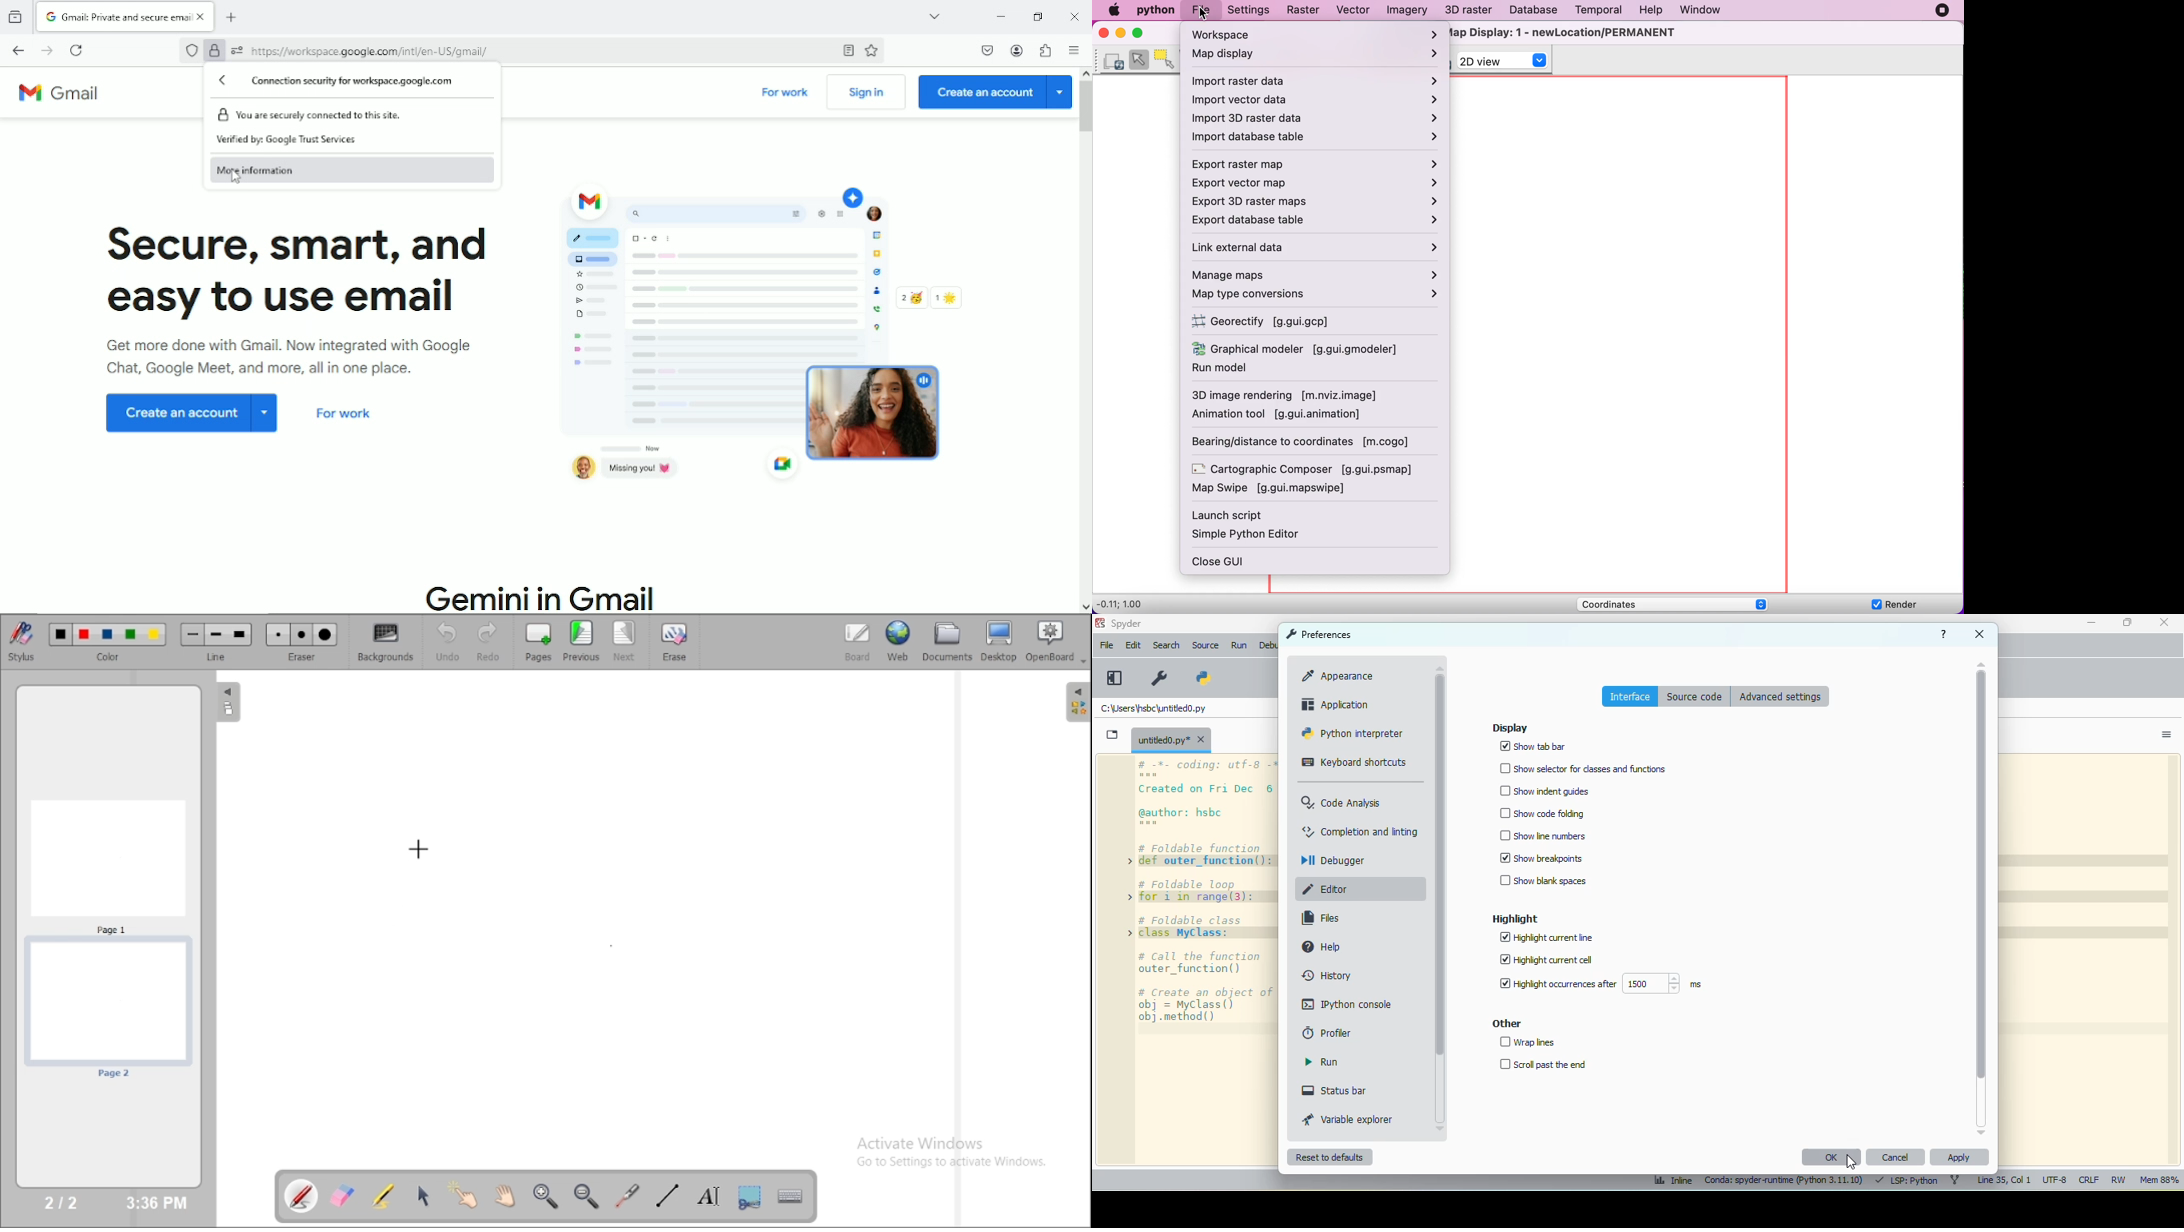 This screenshot has width=2184, height=1232. Describe the element at coordinates (871, 49) in the screenshot. I see `Bookmark this page` at that location.